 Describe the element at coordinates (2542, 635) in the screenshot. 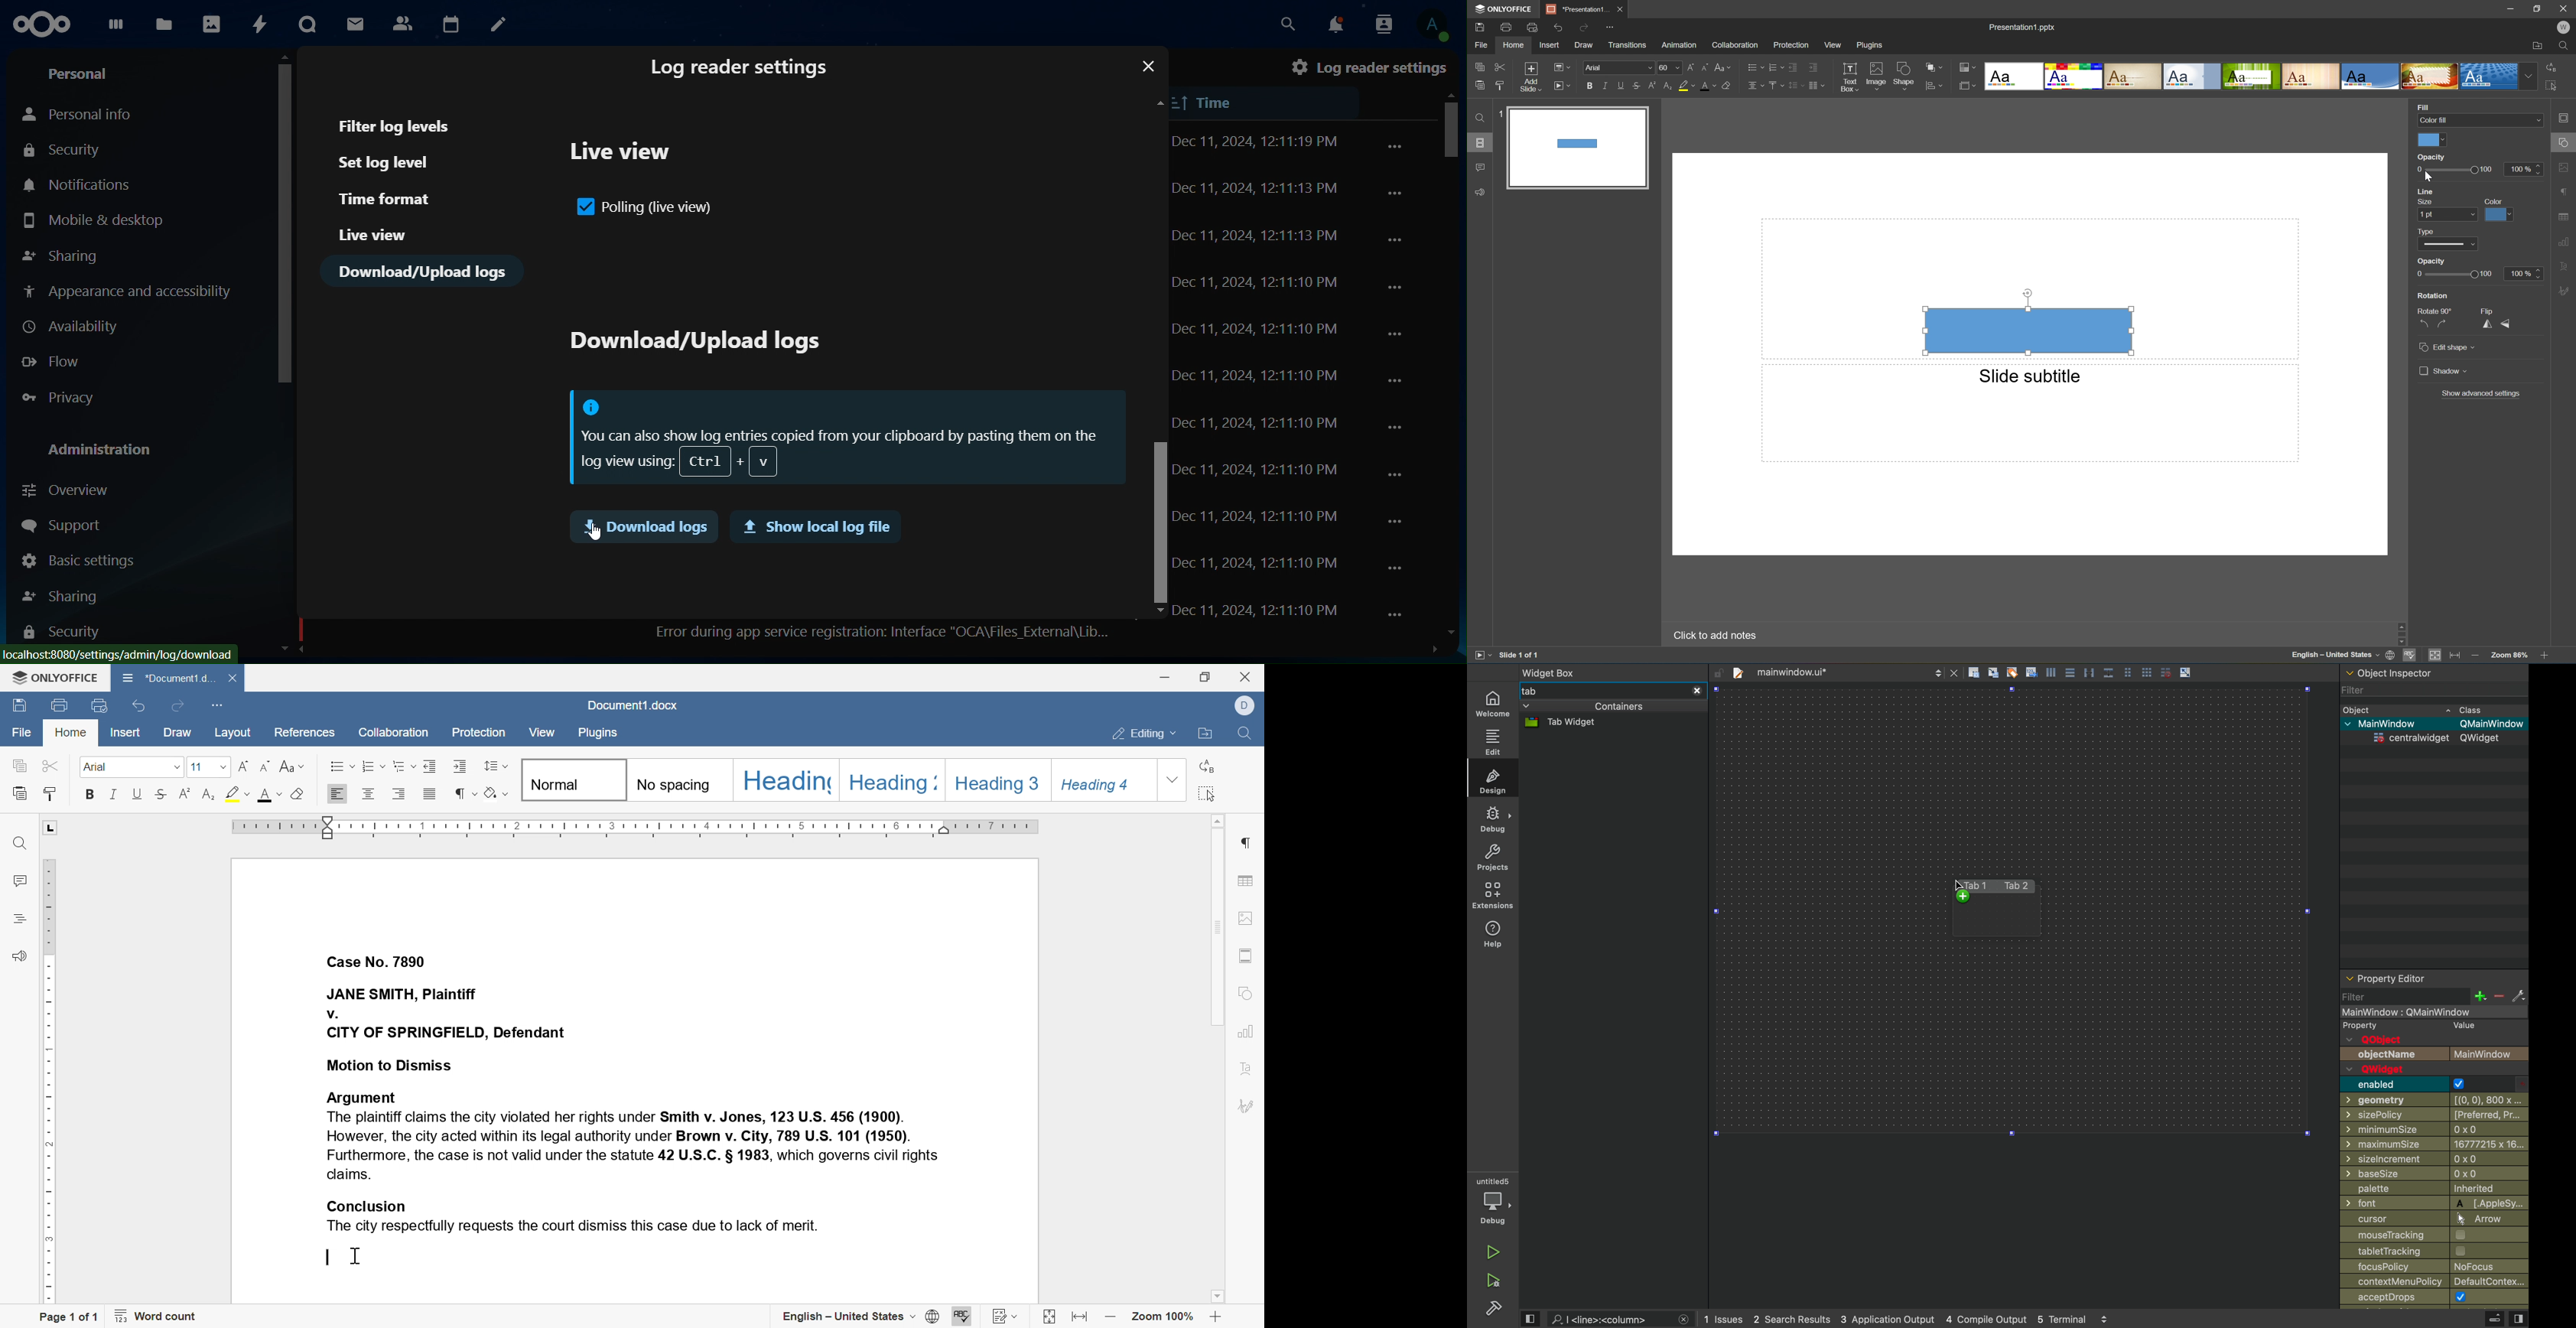

I see `Scroll Bar` at that location.